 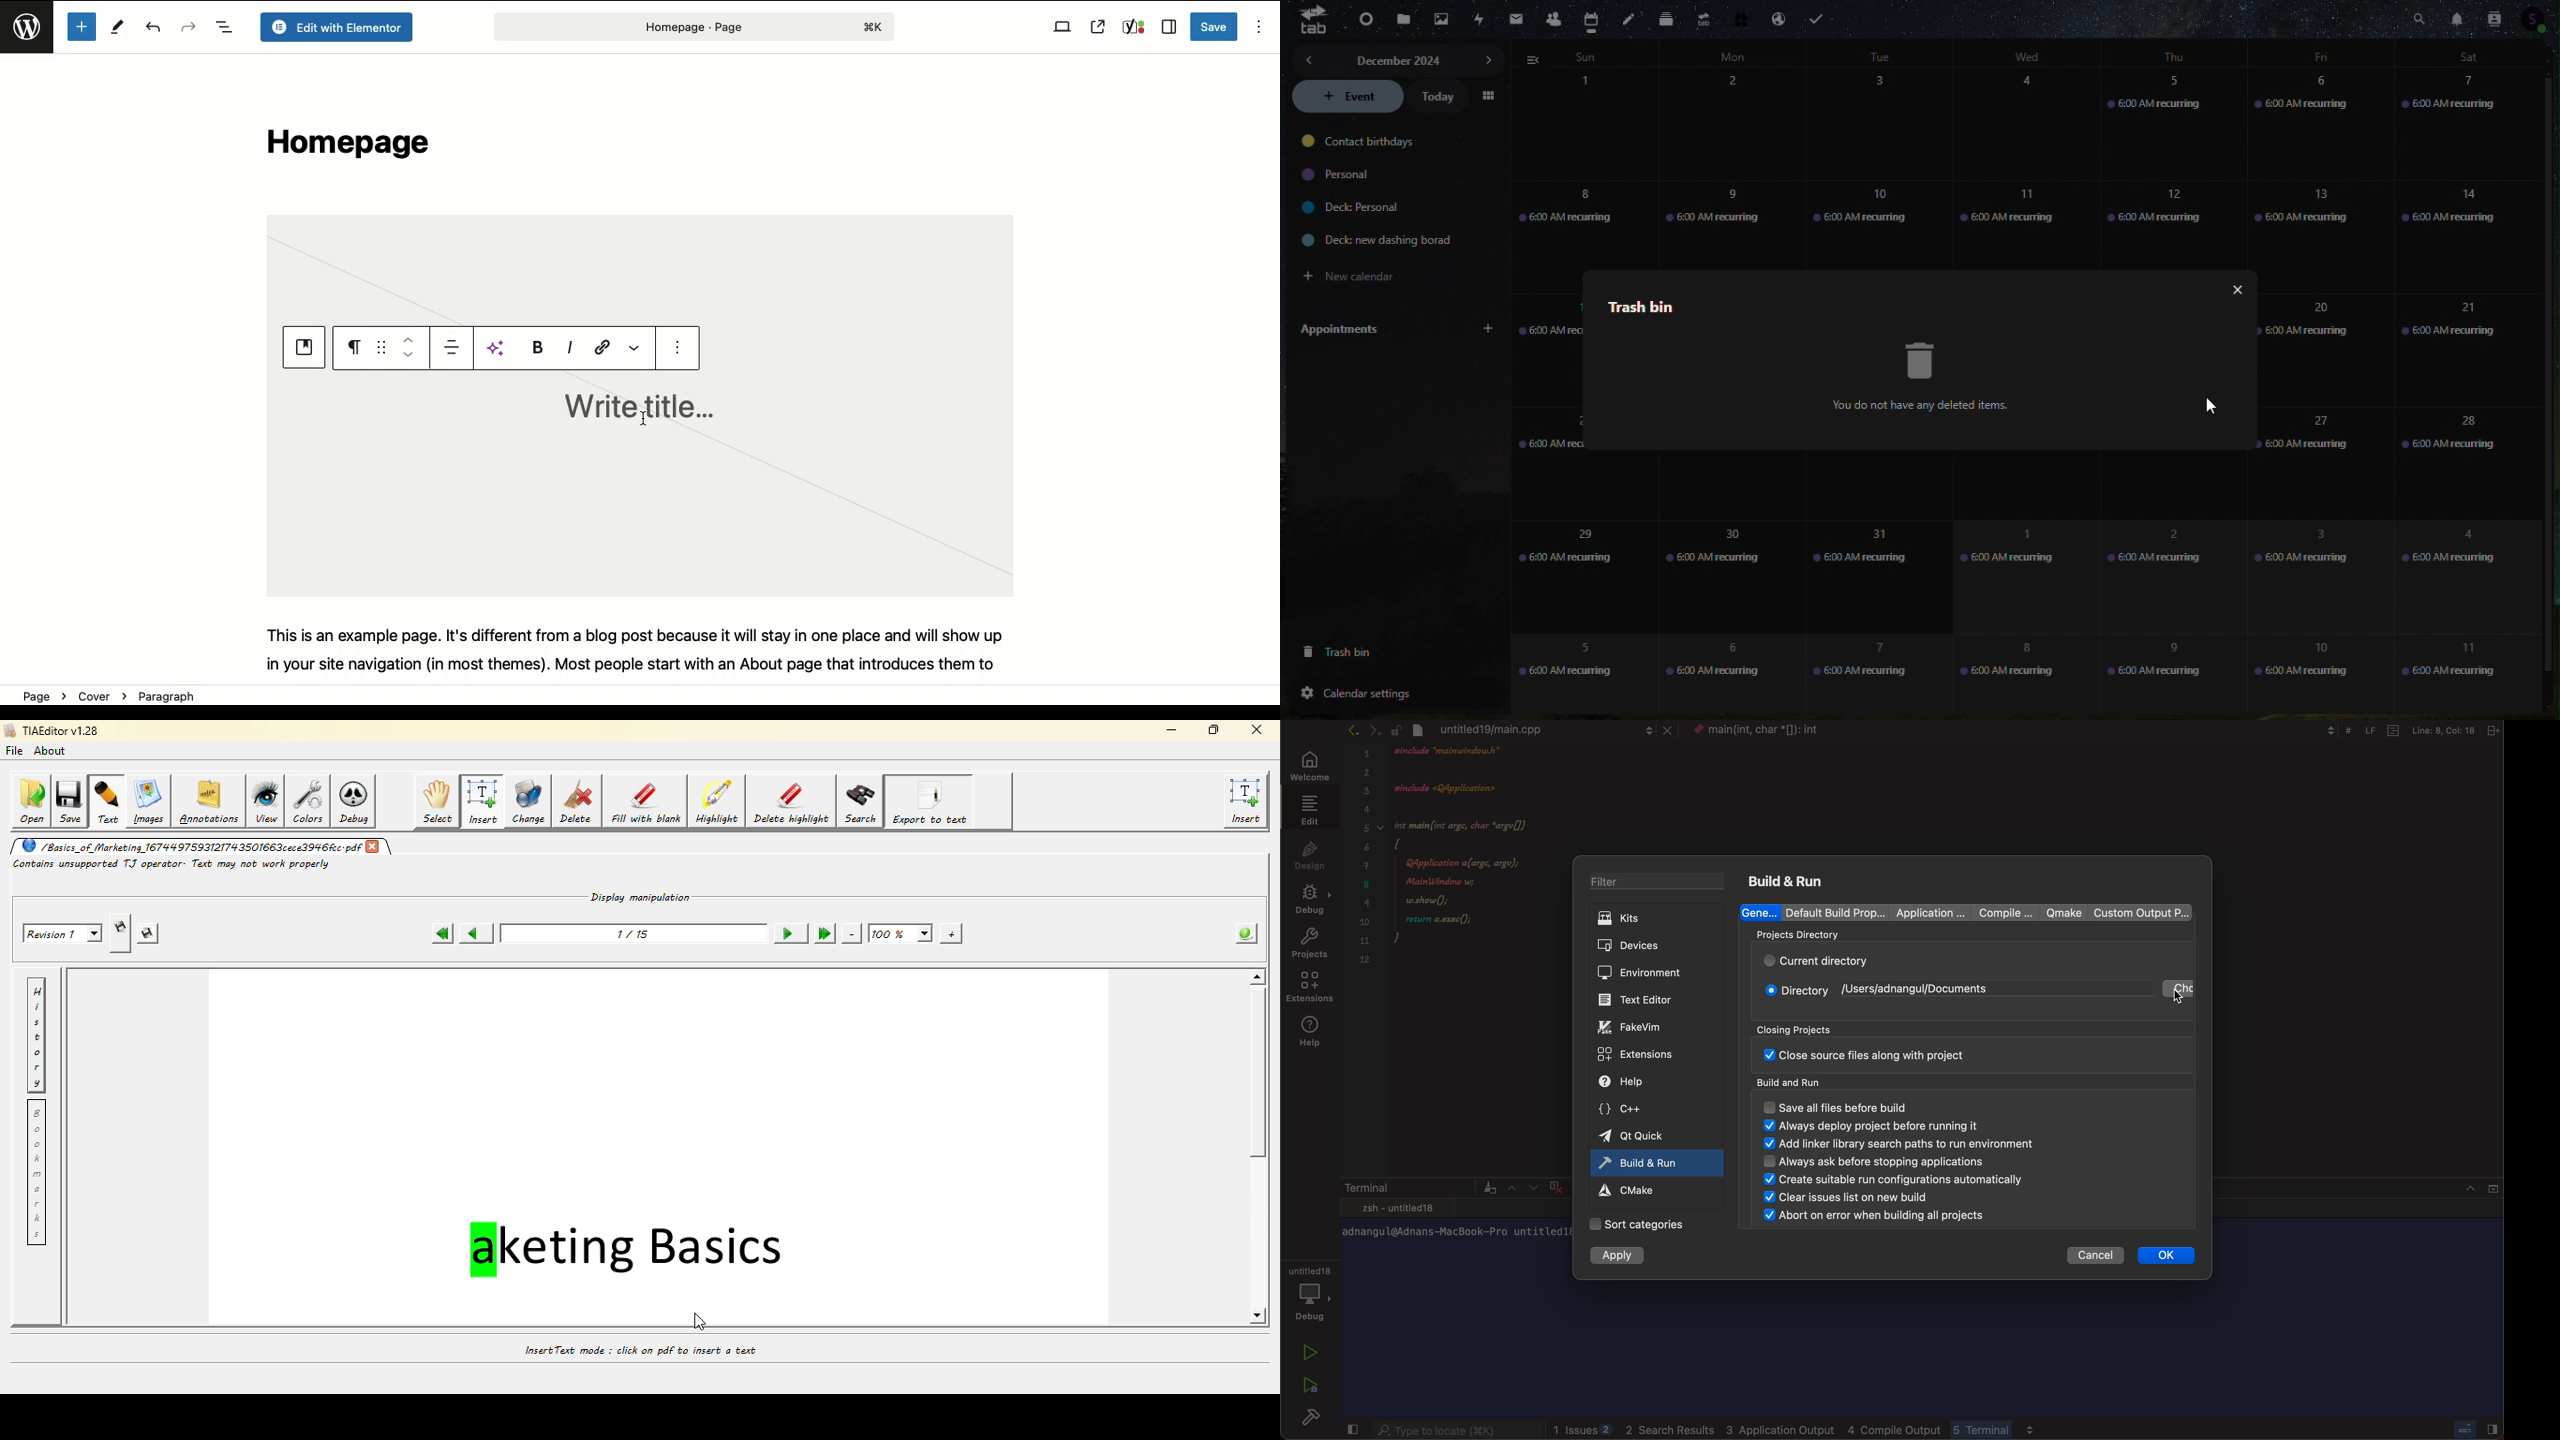 I want to click on Bold, so click(x=536, y=348).